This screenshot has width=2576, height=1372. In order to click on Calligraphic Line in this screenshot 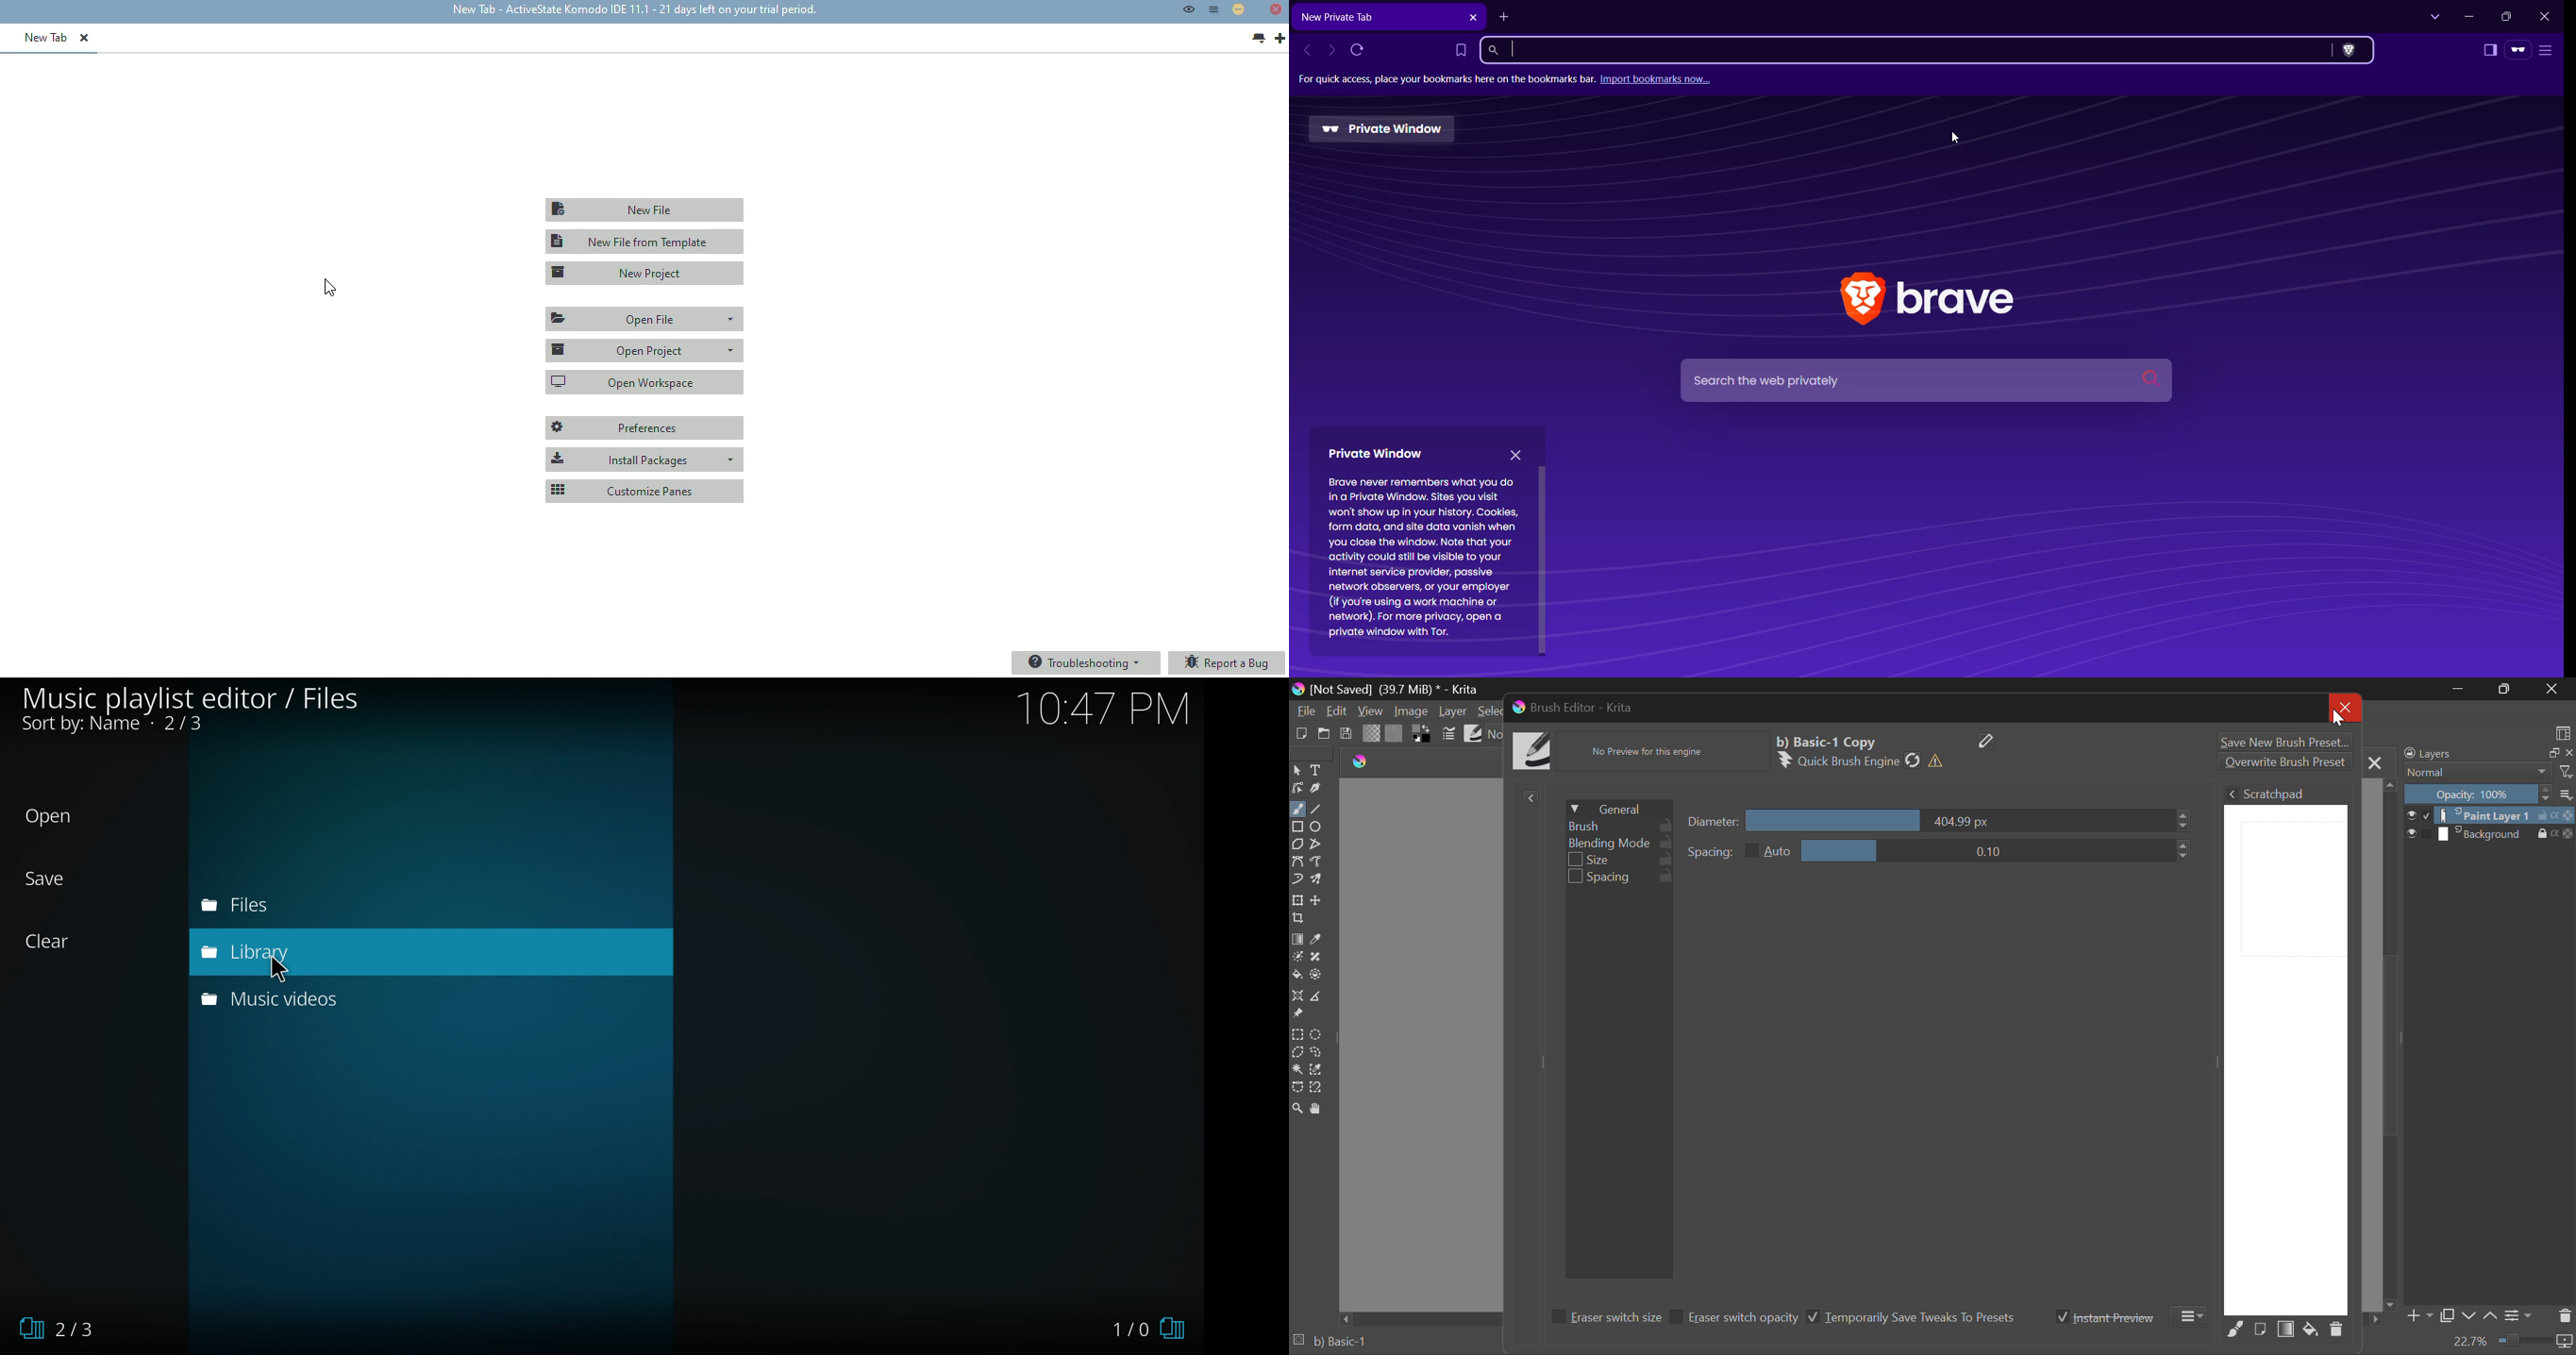, I will do `click(1314, 788)`.